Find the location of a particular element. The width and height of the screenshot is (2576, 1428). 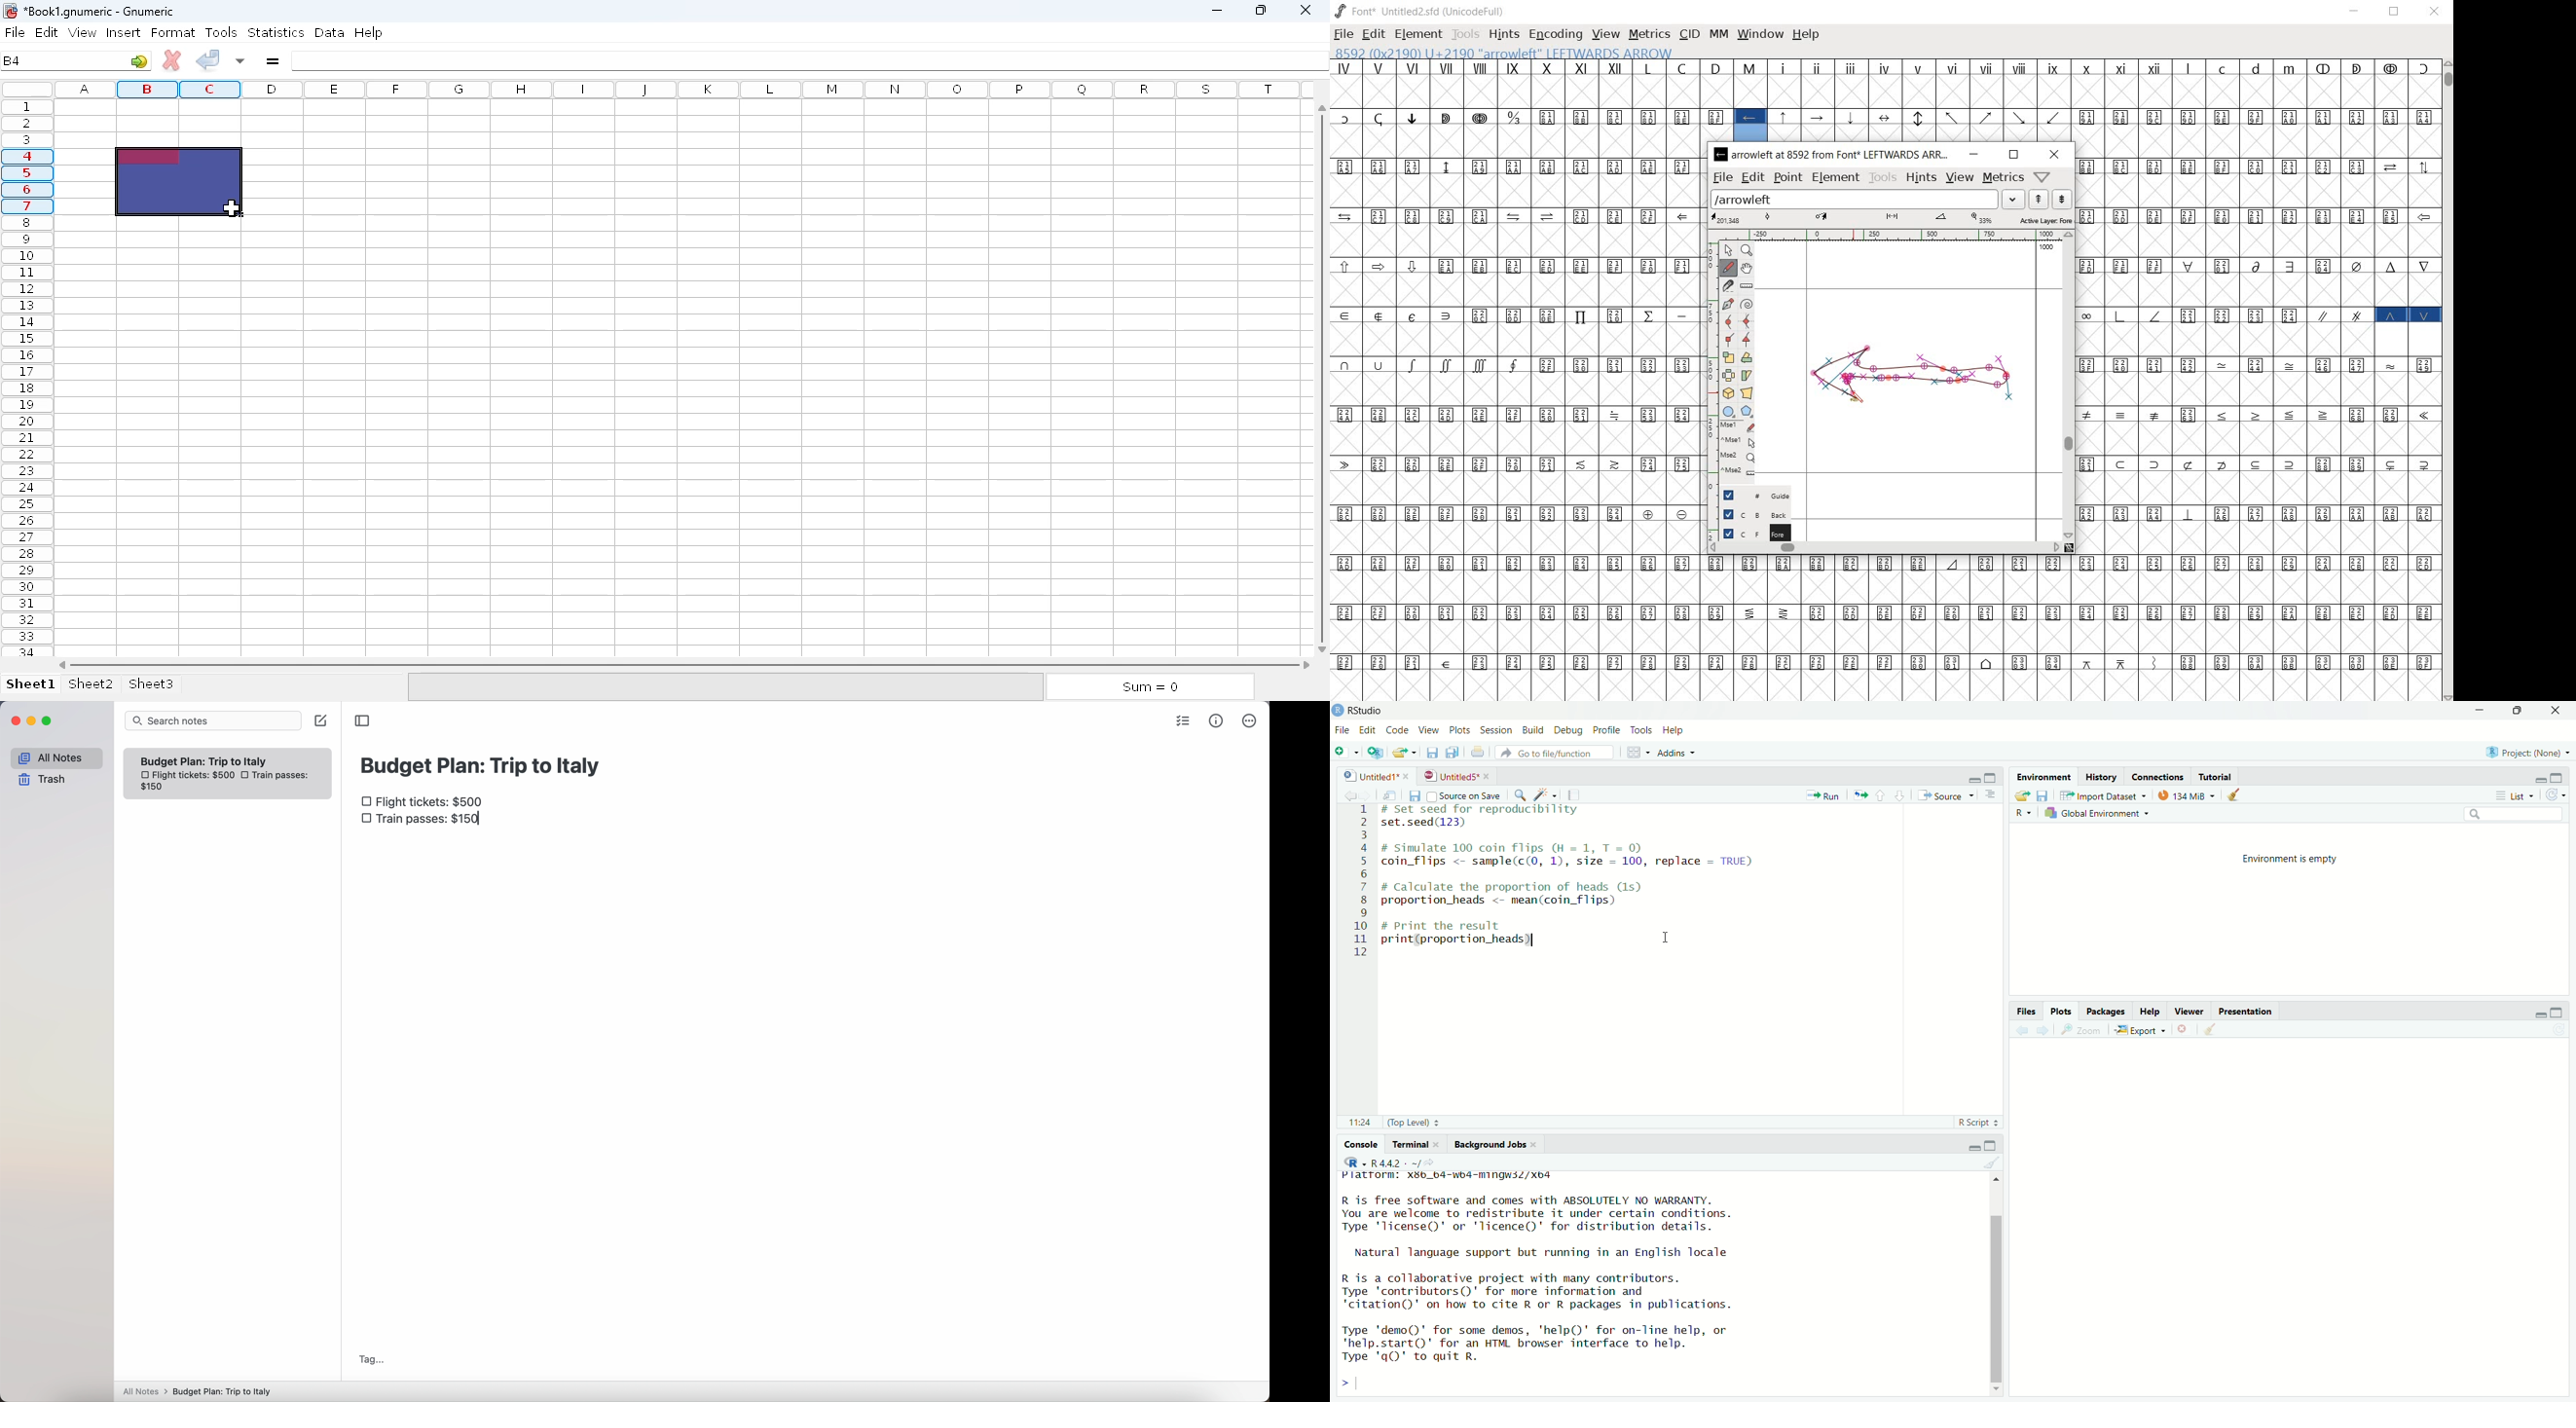

create note is located at coordinates (320, 721).